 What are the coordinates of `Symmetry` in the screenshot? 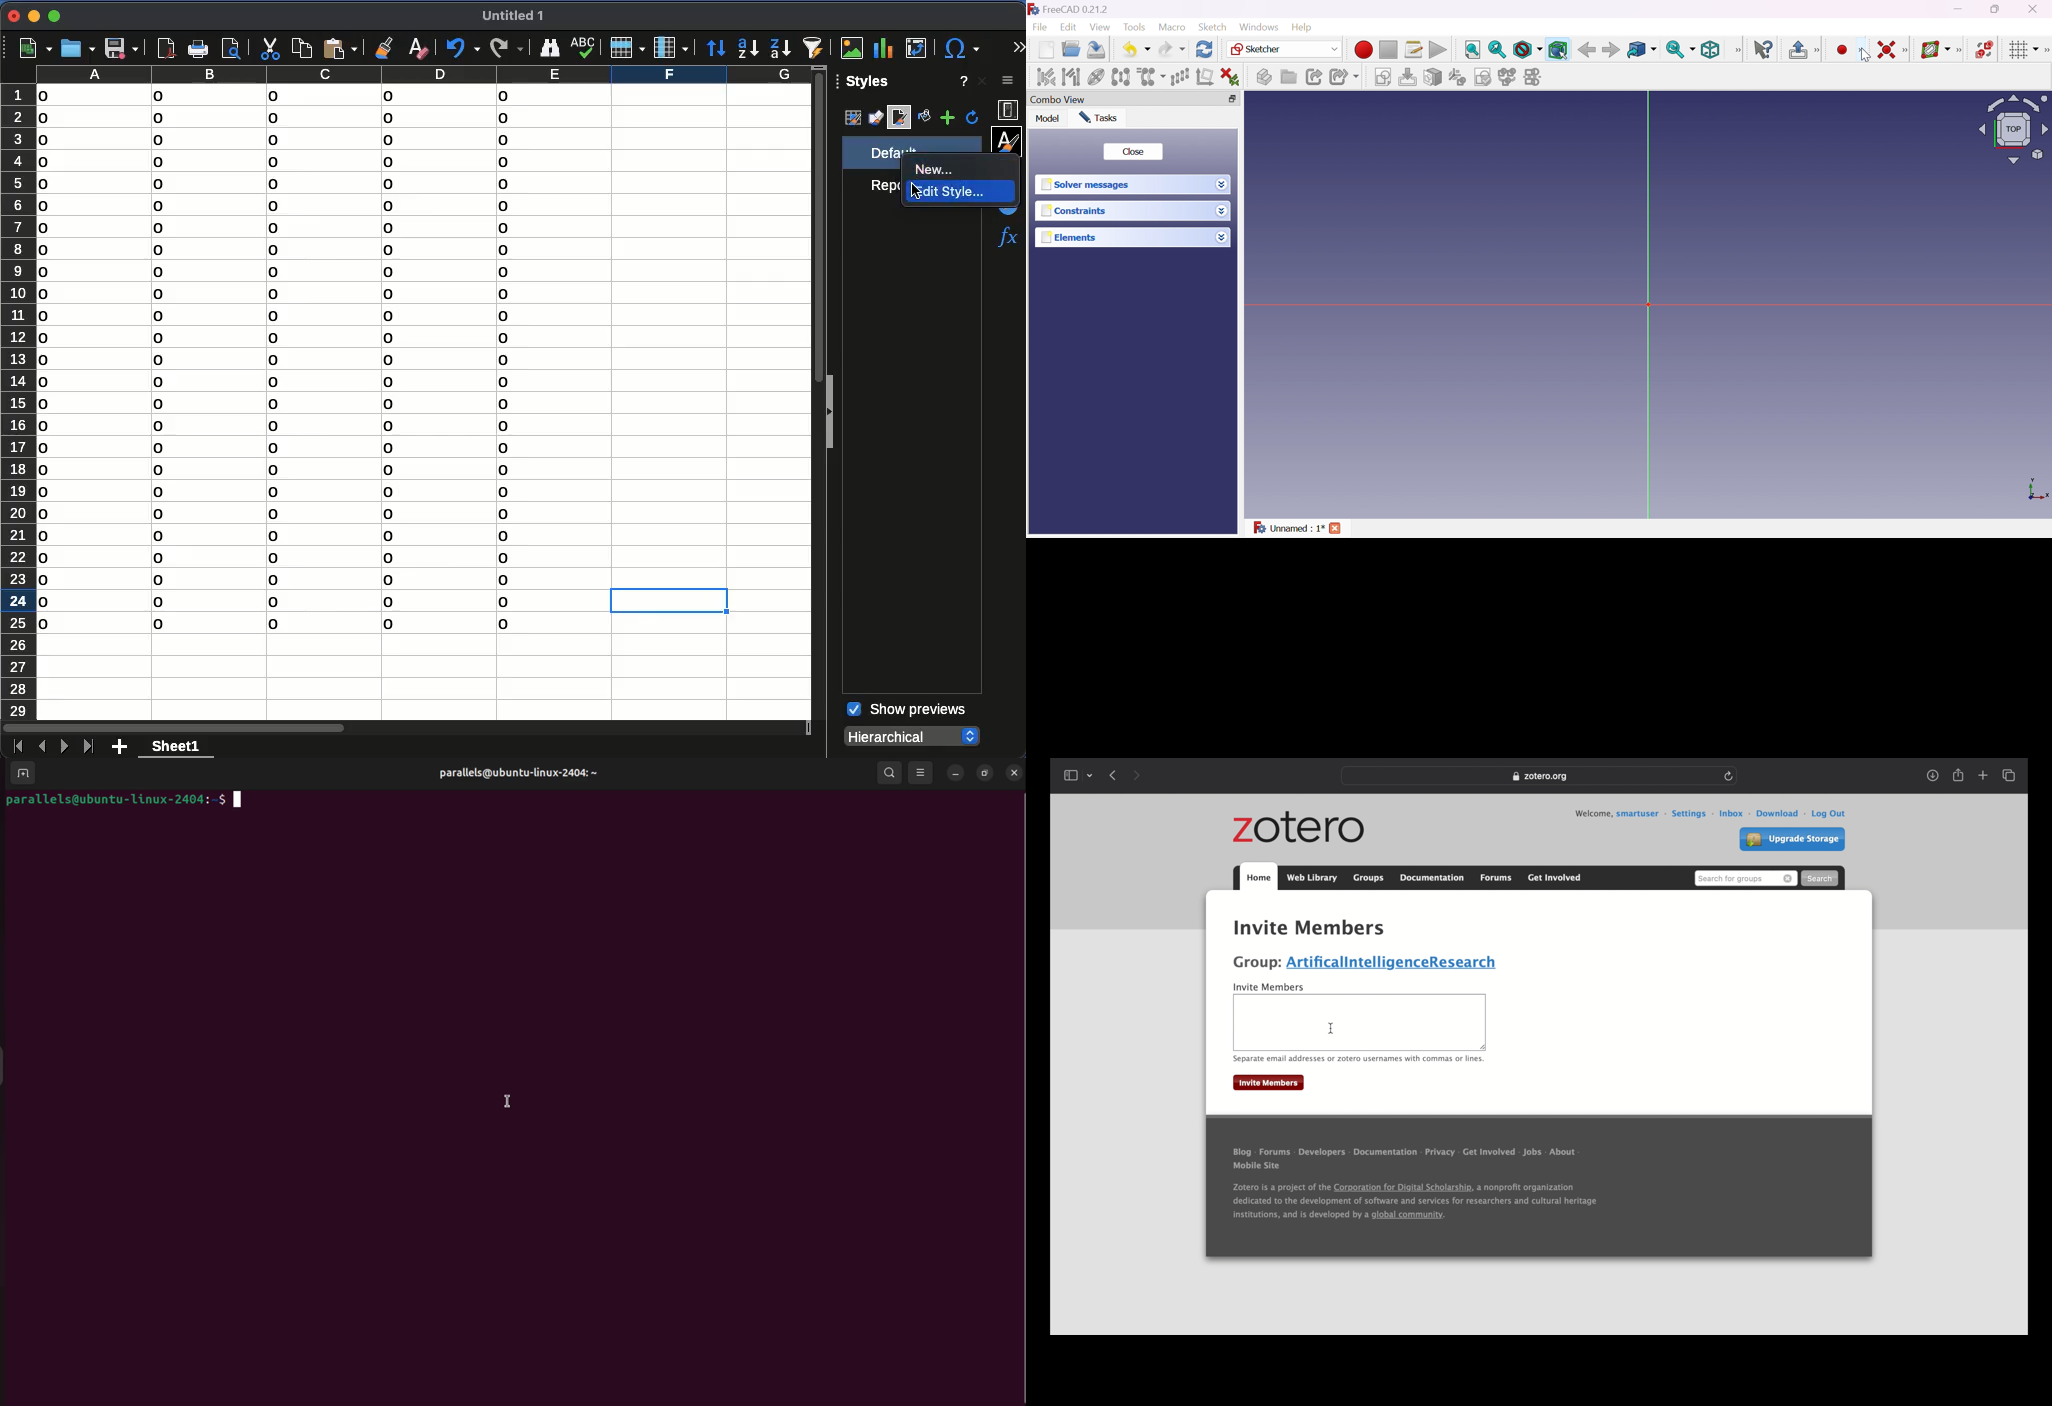 It's located at (1120, 76).